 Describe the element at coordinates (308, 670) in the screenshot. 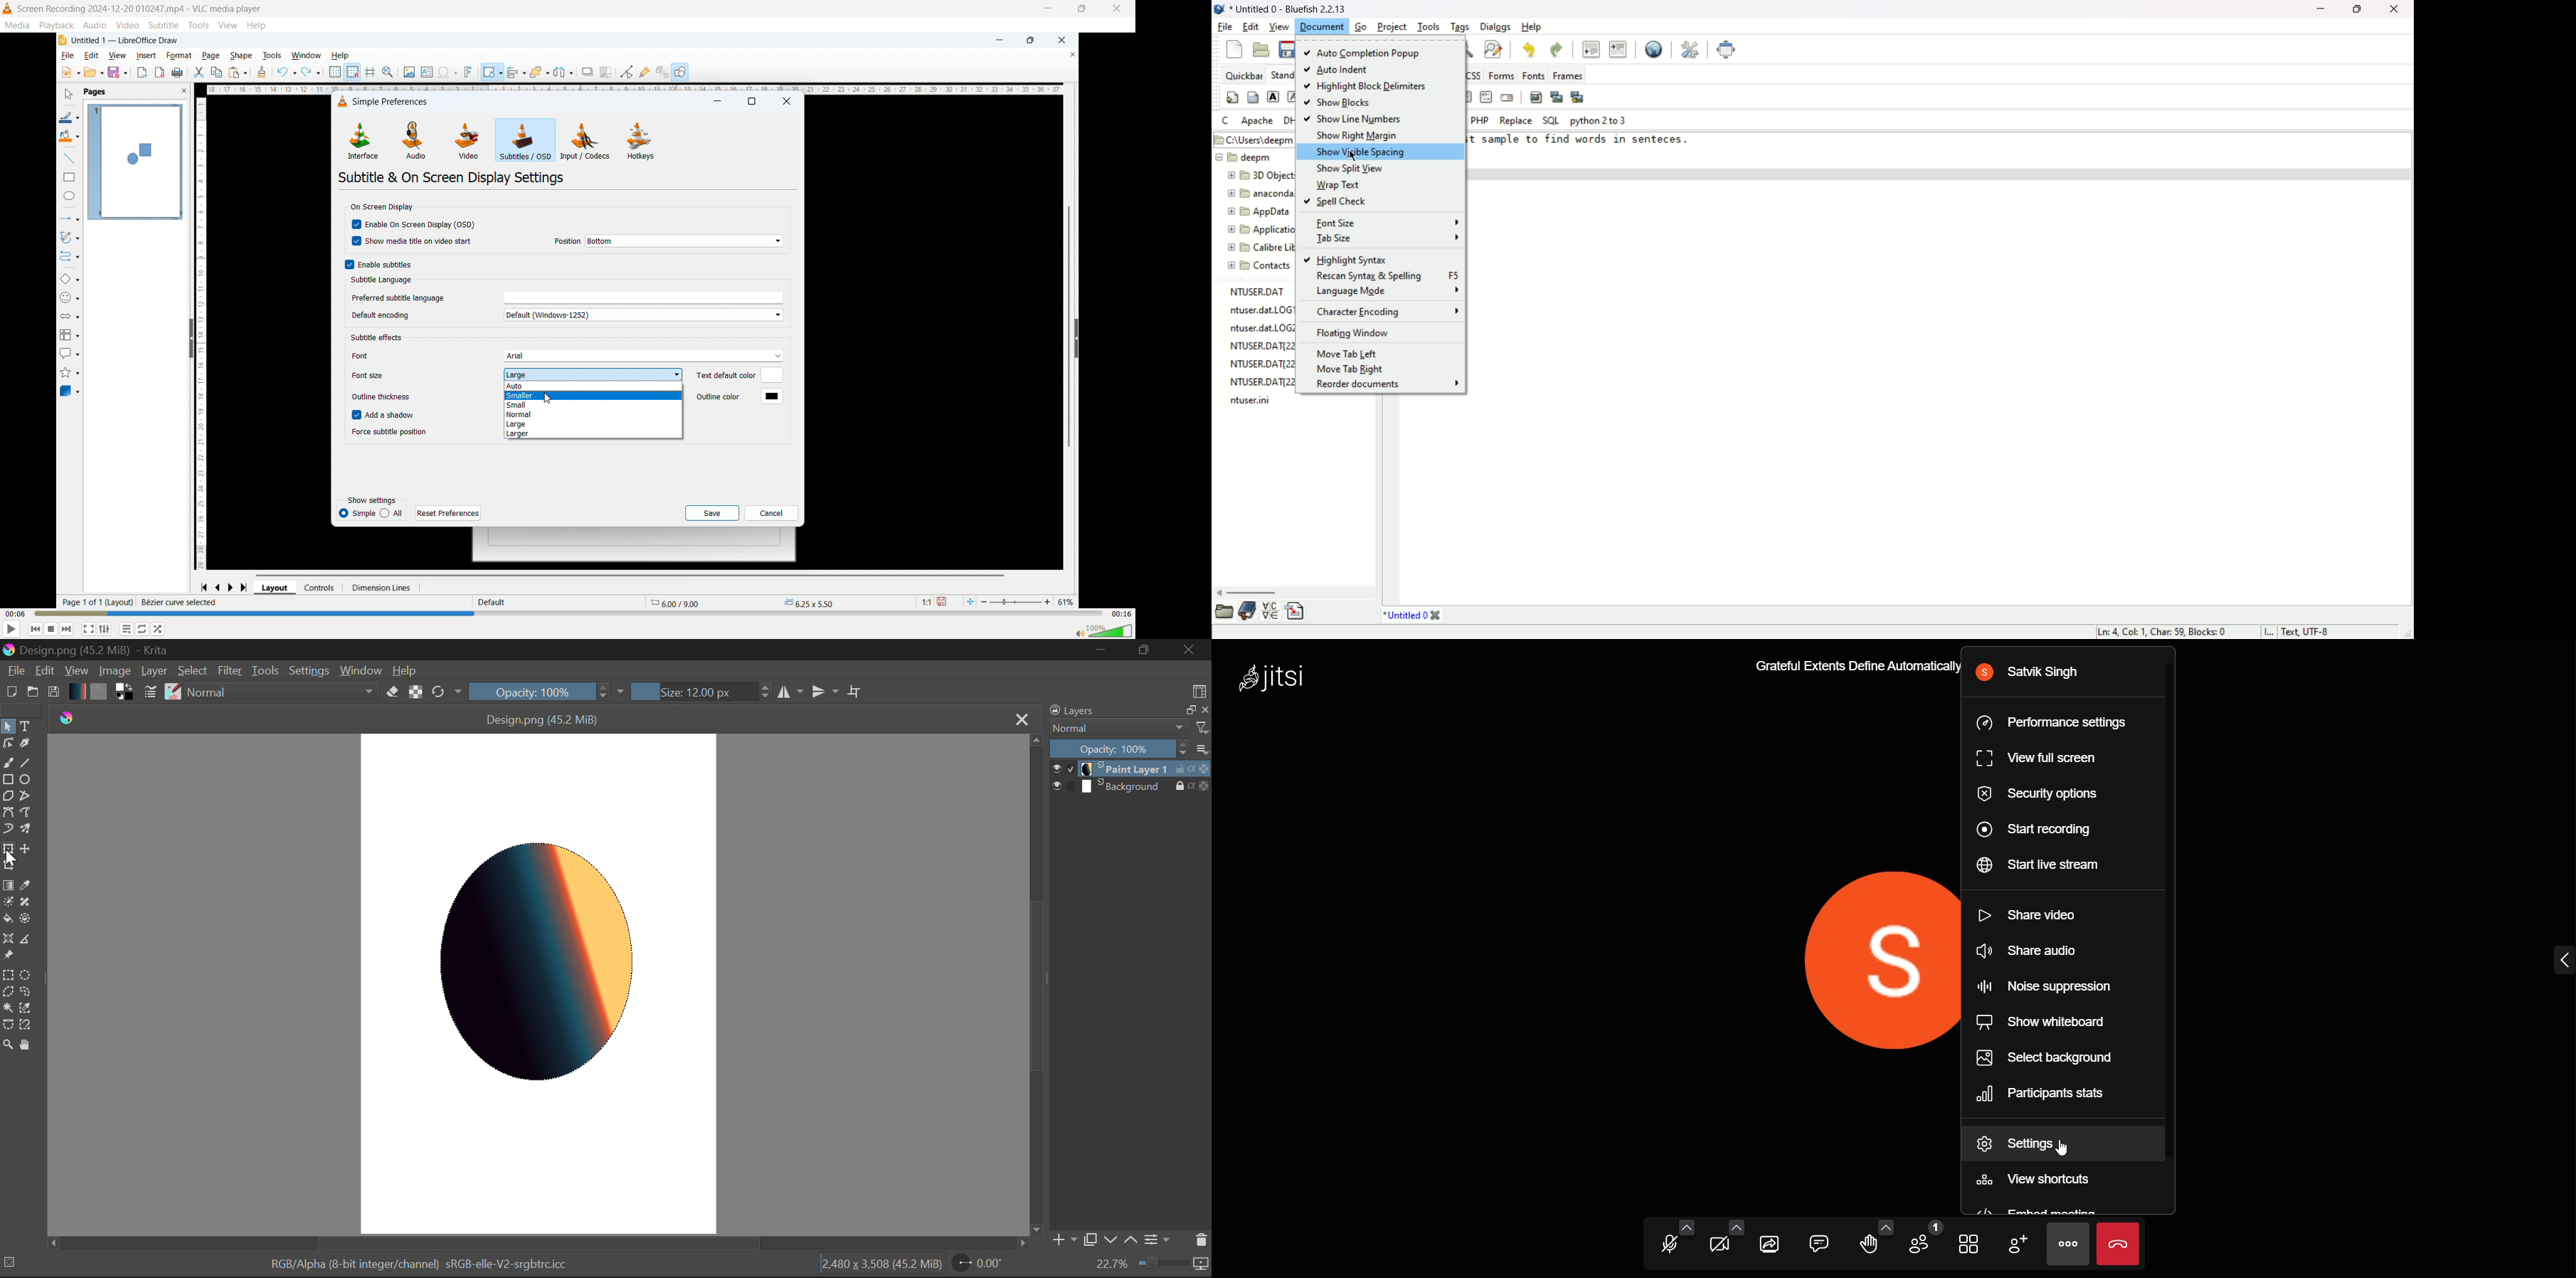

I see `Settings` at that location.